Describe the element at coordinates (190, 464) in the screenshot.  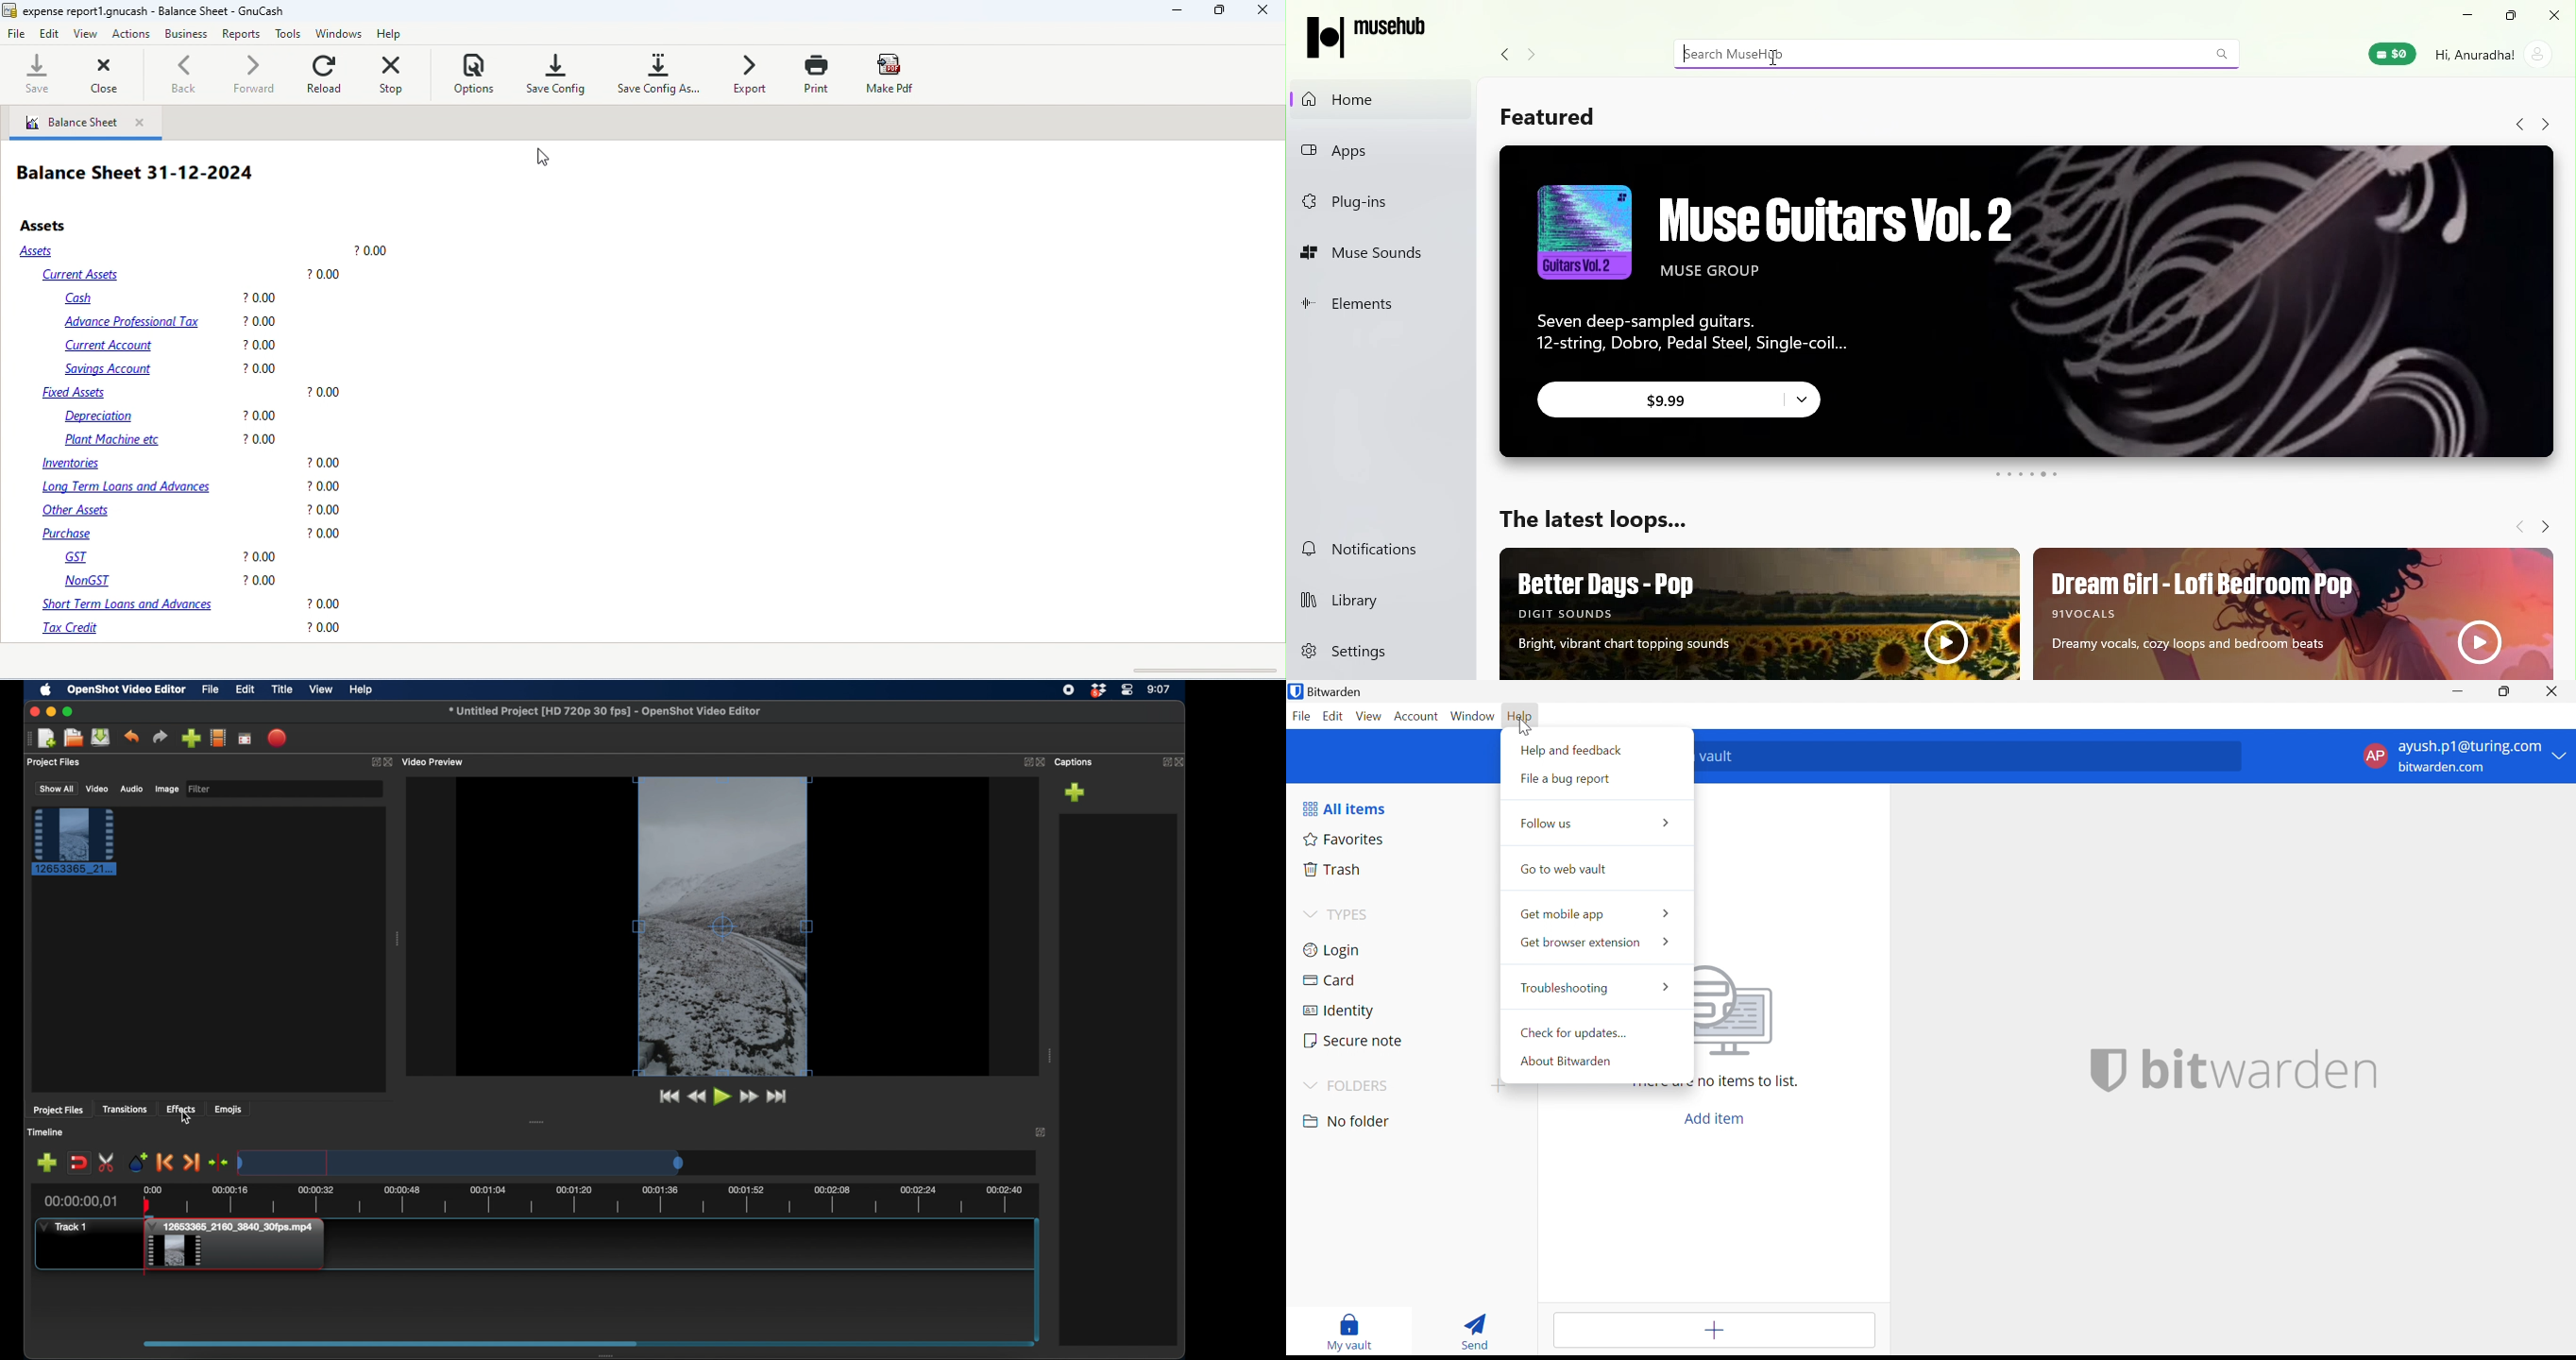
I see `inventories` at that location.